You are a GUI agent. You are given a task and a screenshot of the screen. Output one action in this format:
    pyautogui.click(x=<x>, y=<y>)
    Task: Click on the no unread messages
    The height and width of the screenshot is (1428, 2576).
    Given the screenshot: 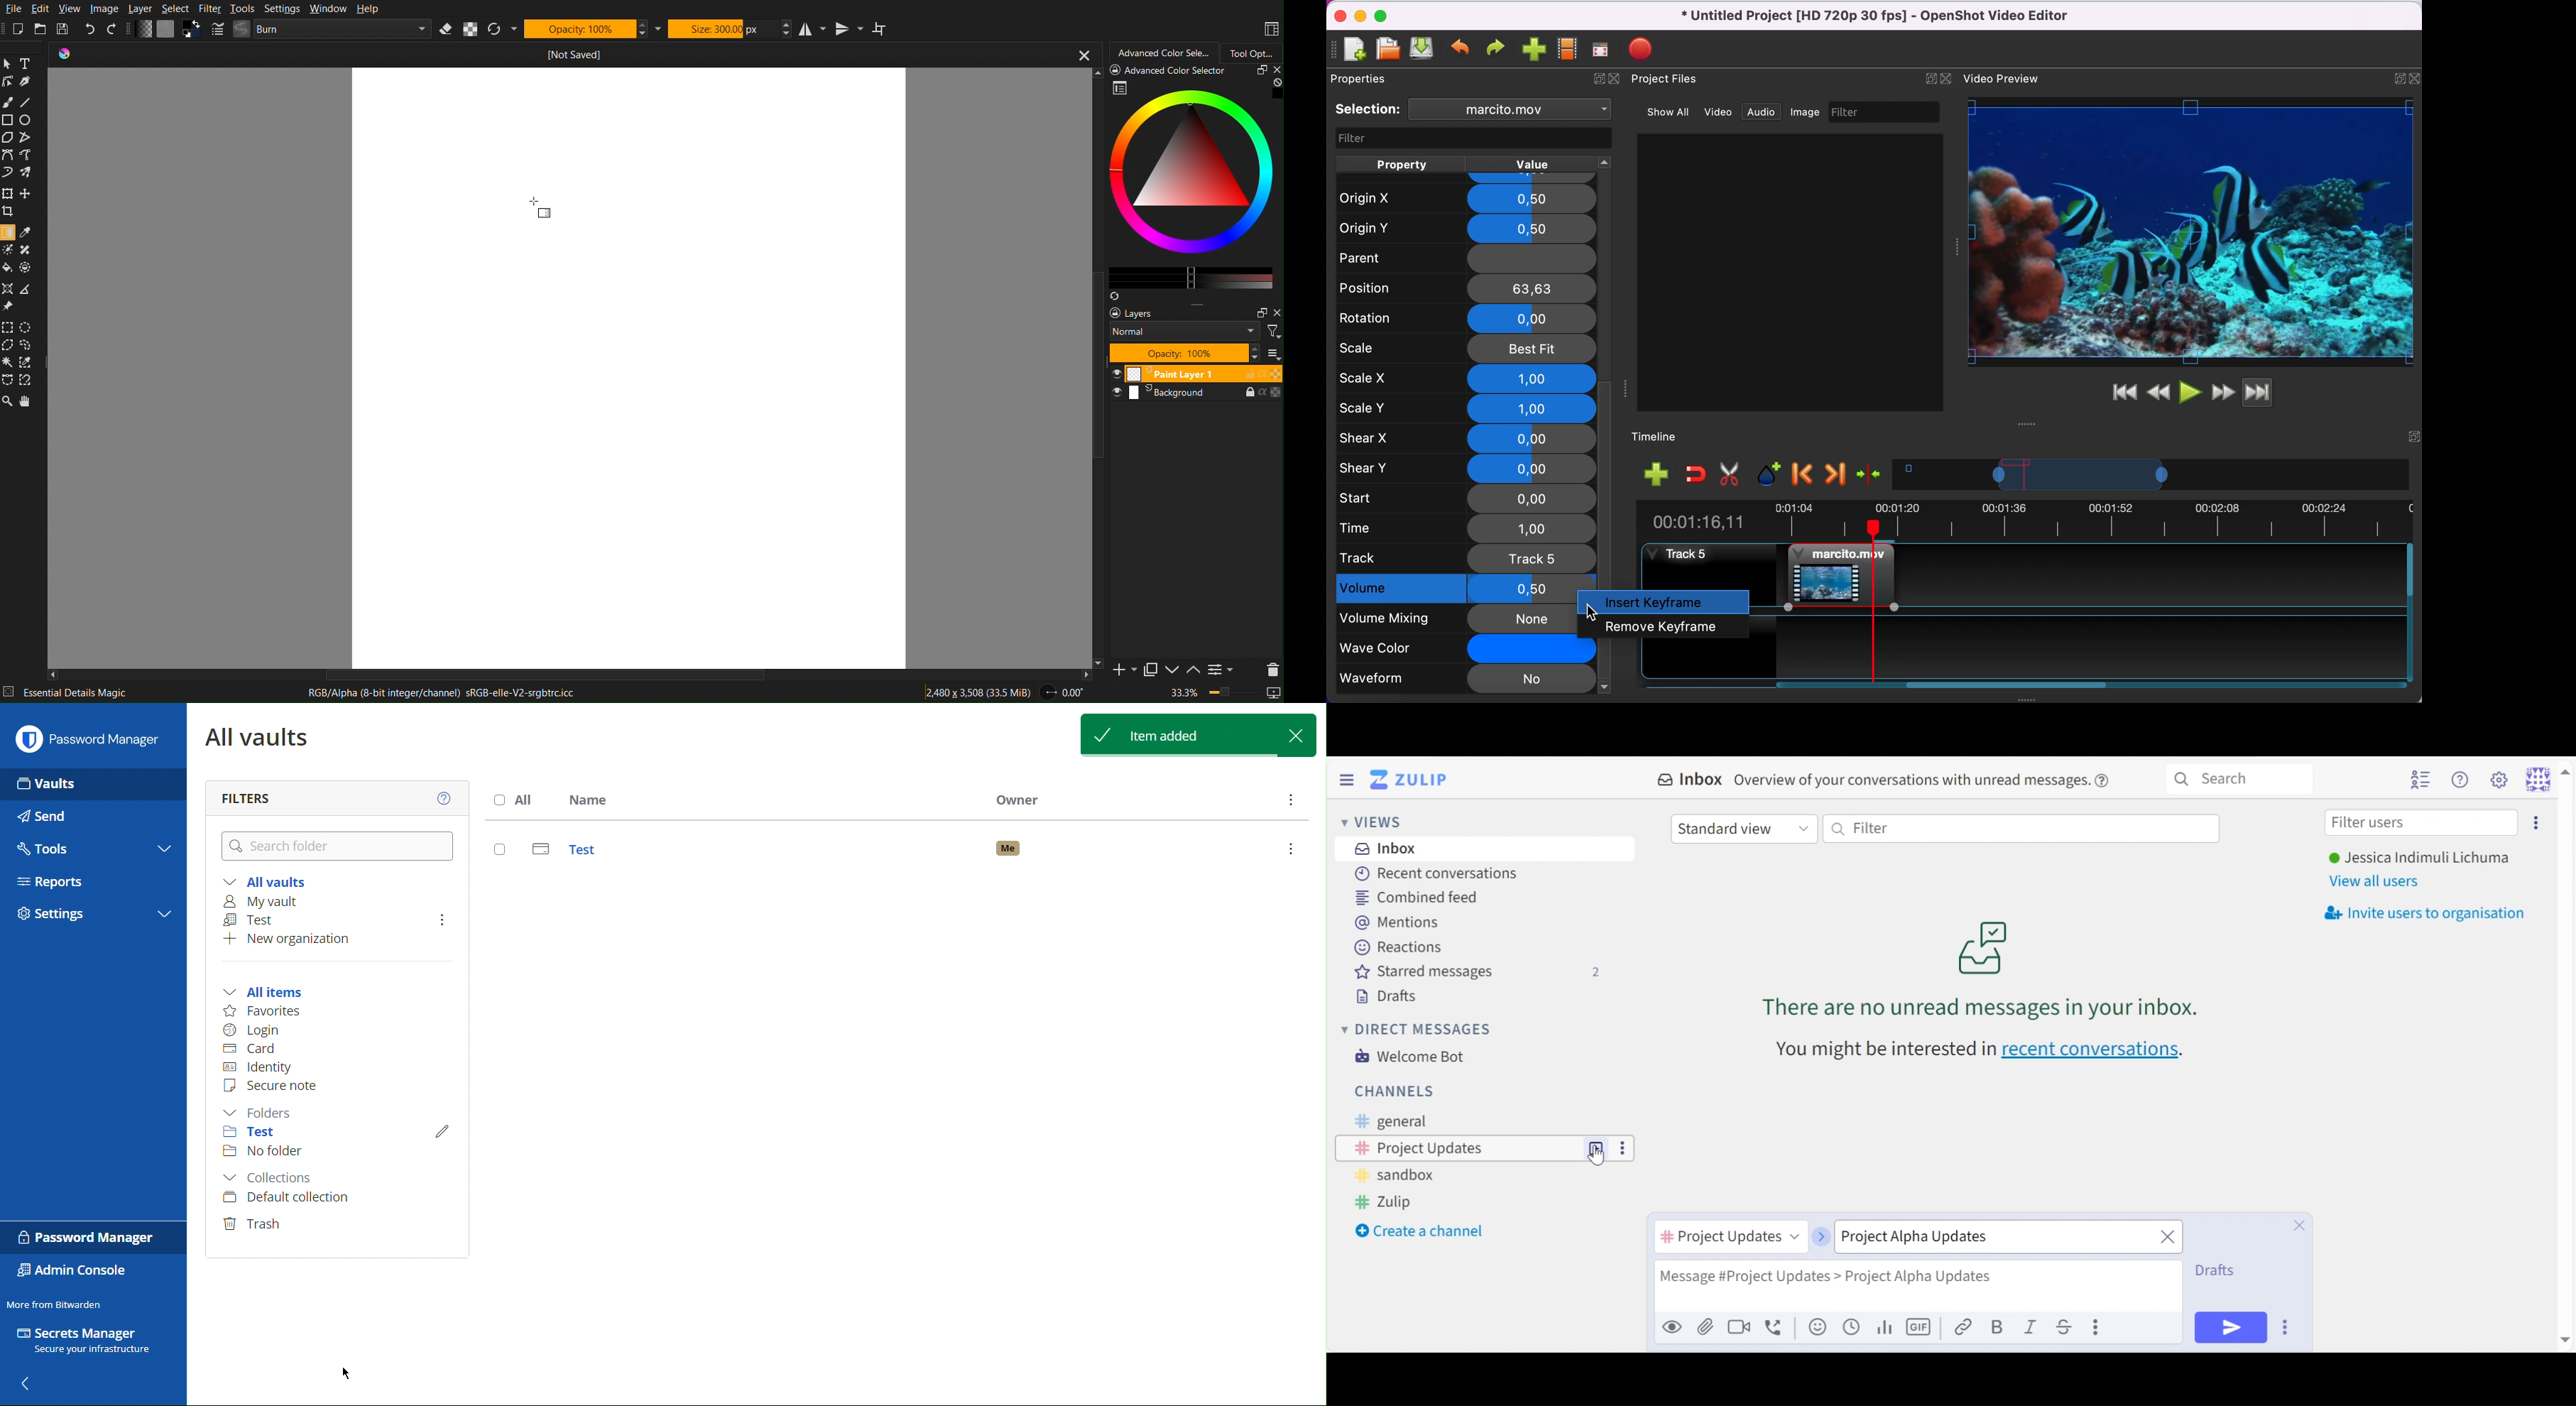 What is the action you would take?
    pyautogui.click(x=1984, y=968)
    